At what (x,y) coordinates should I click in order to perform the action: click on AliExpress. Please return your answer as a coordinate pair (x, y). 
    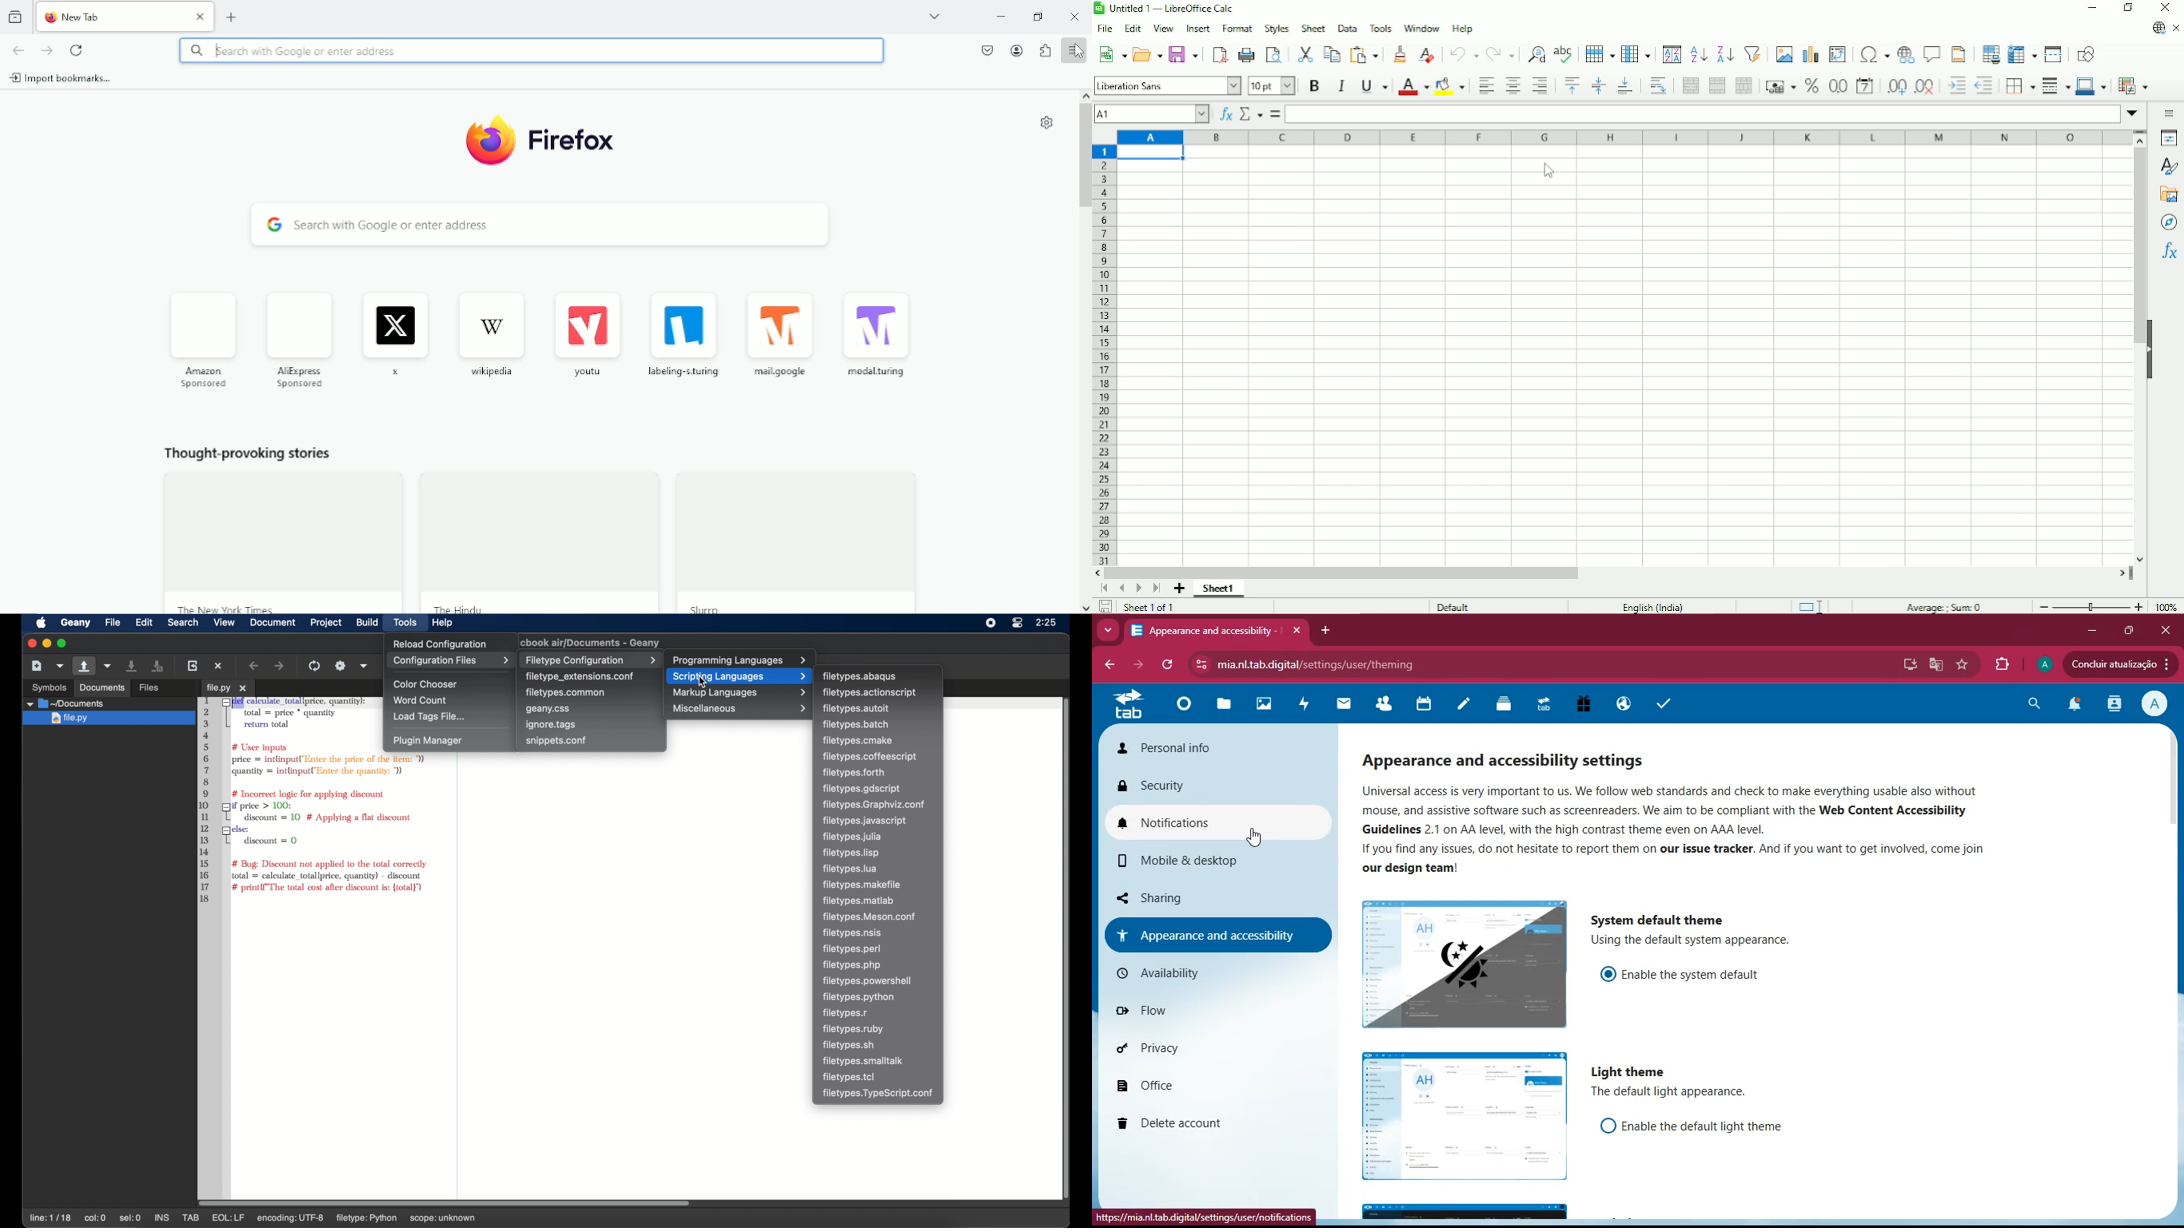
    Looking at the image, I should click on (302, 339).